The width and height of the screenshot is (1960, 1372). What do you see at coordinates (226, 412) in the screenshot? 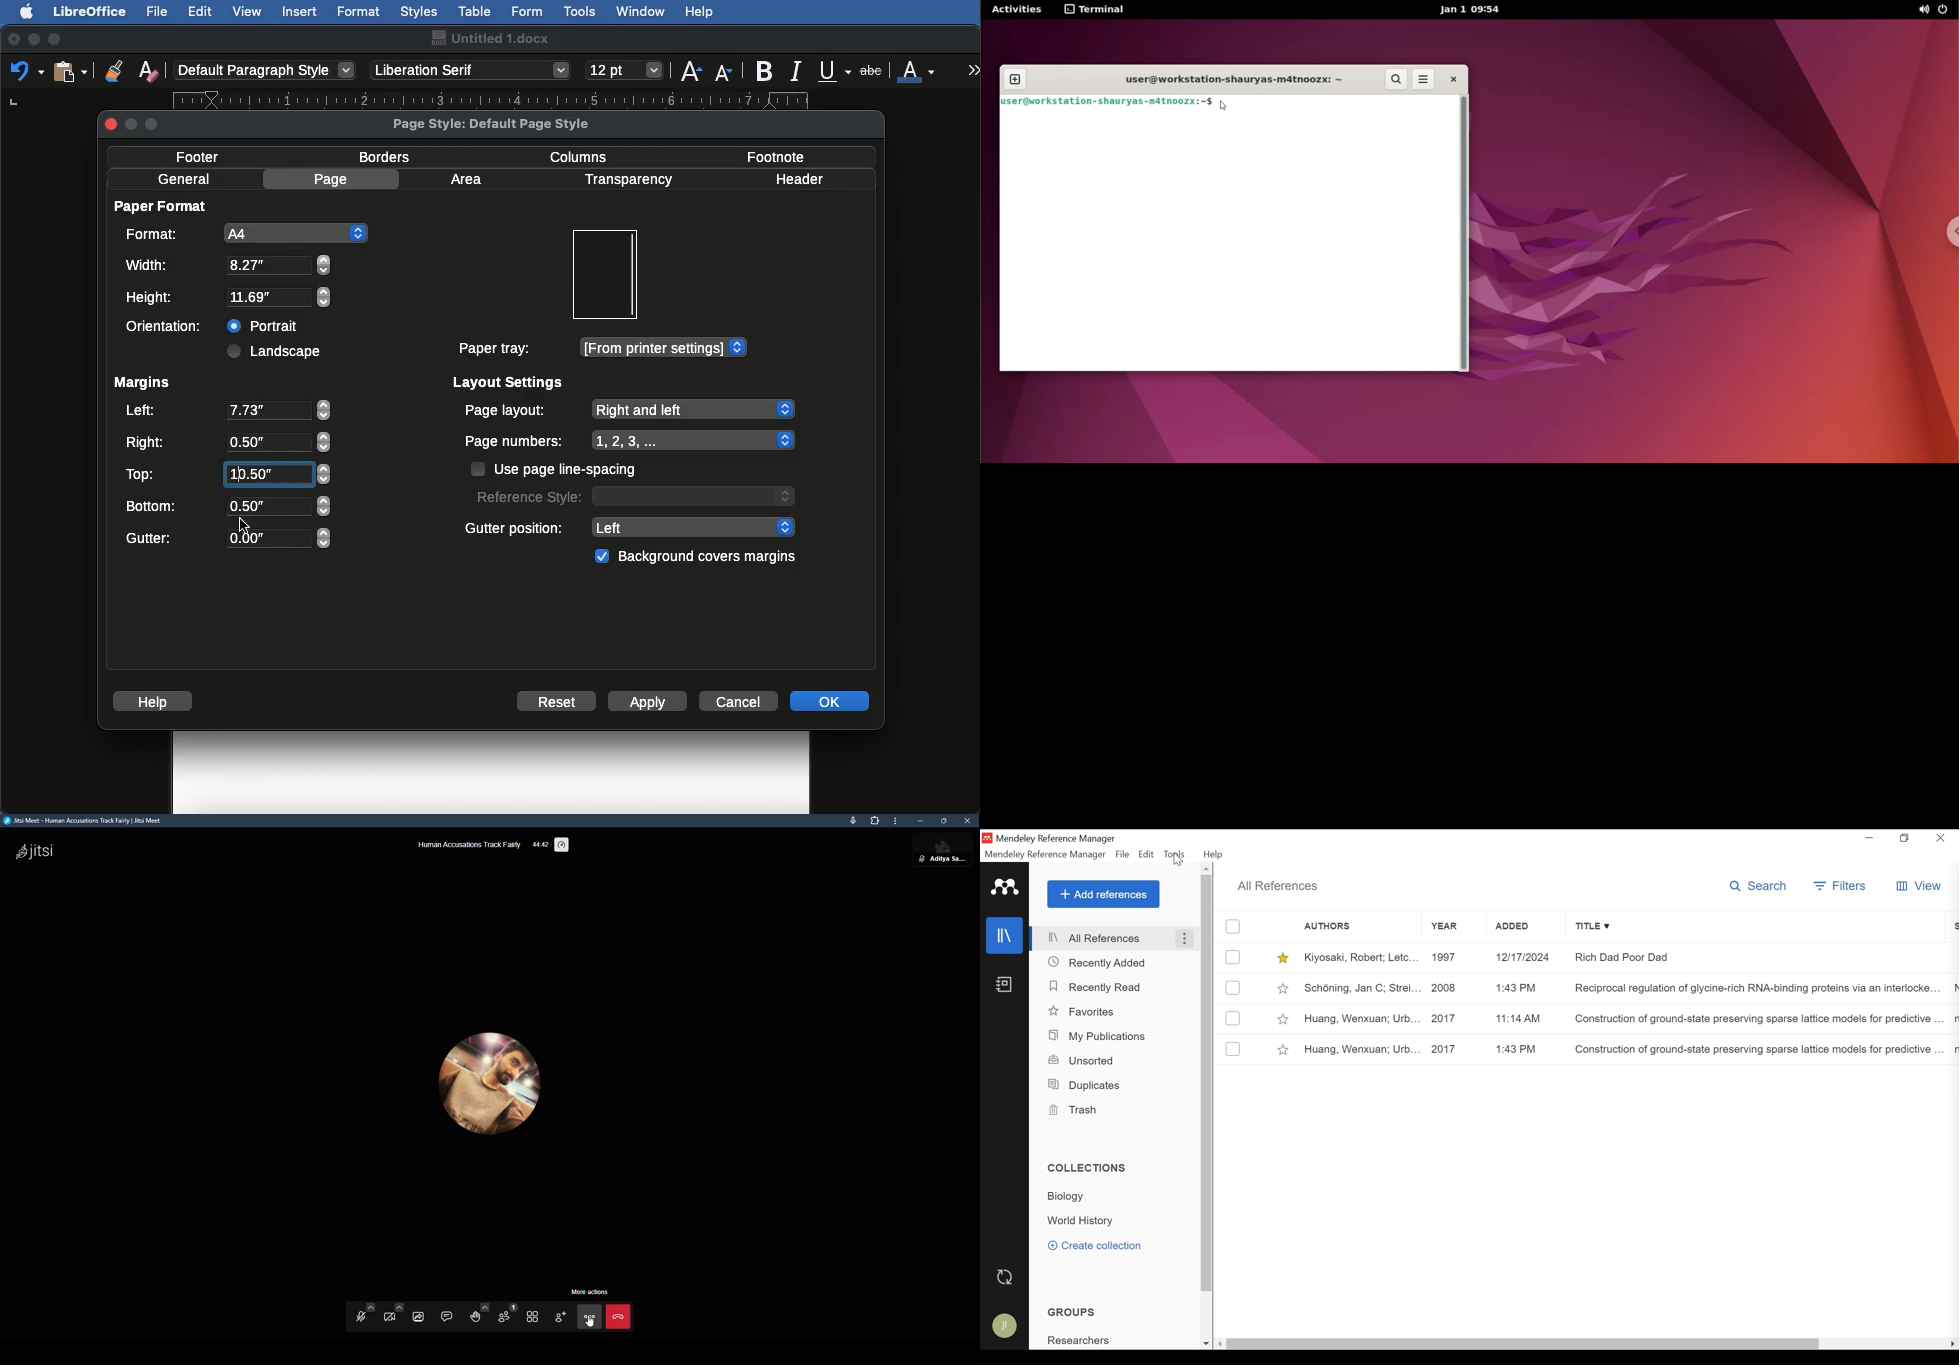
I see `Left` at bounding box center [226, 412].